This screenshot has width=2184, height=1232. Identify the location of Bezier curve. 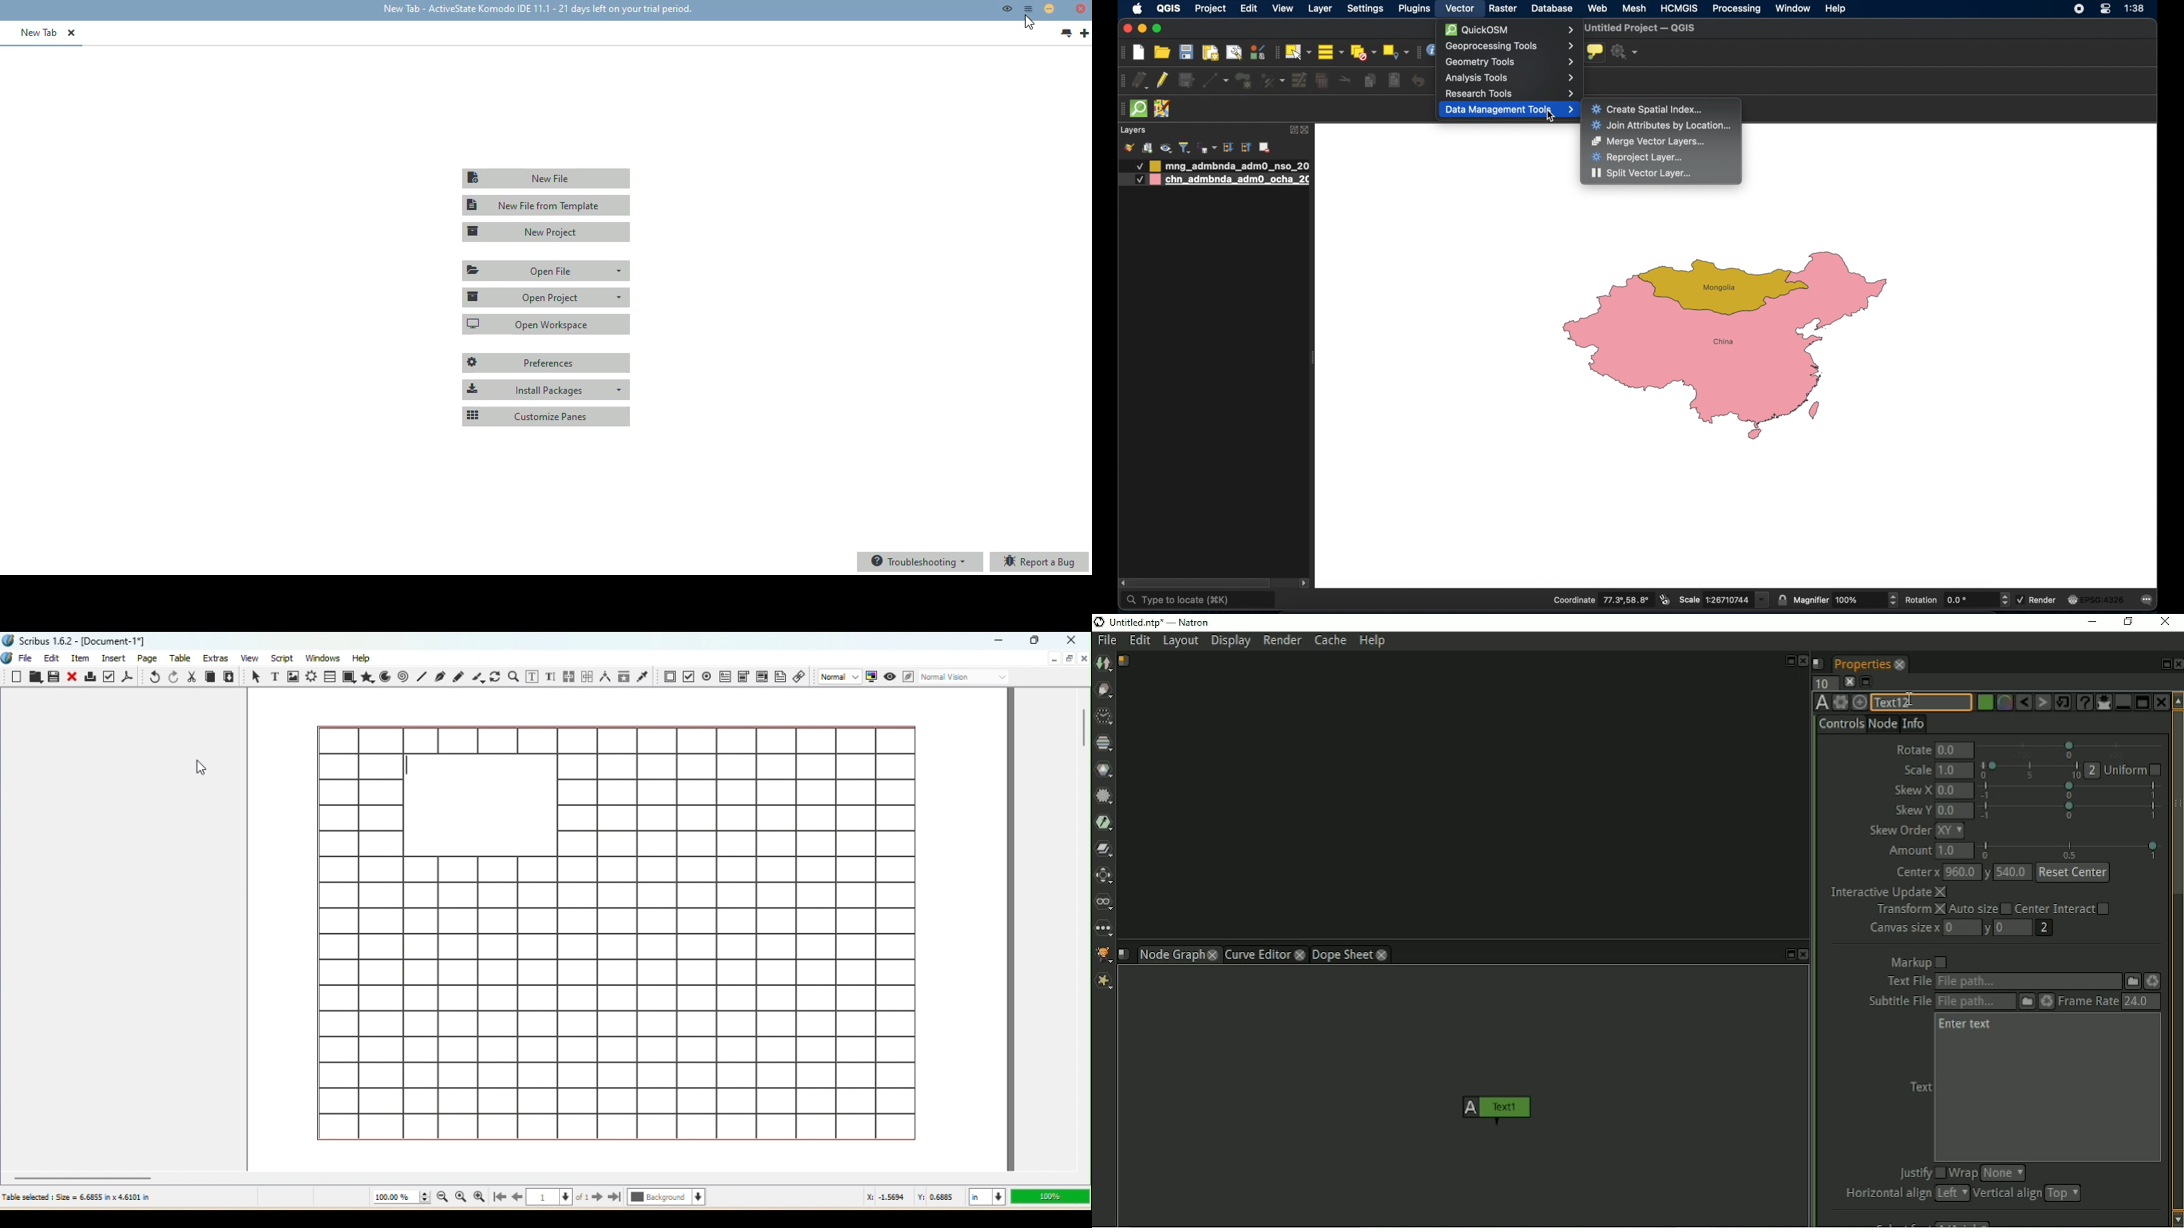
(441, 678).